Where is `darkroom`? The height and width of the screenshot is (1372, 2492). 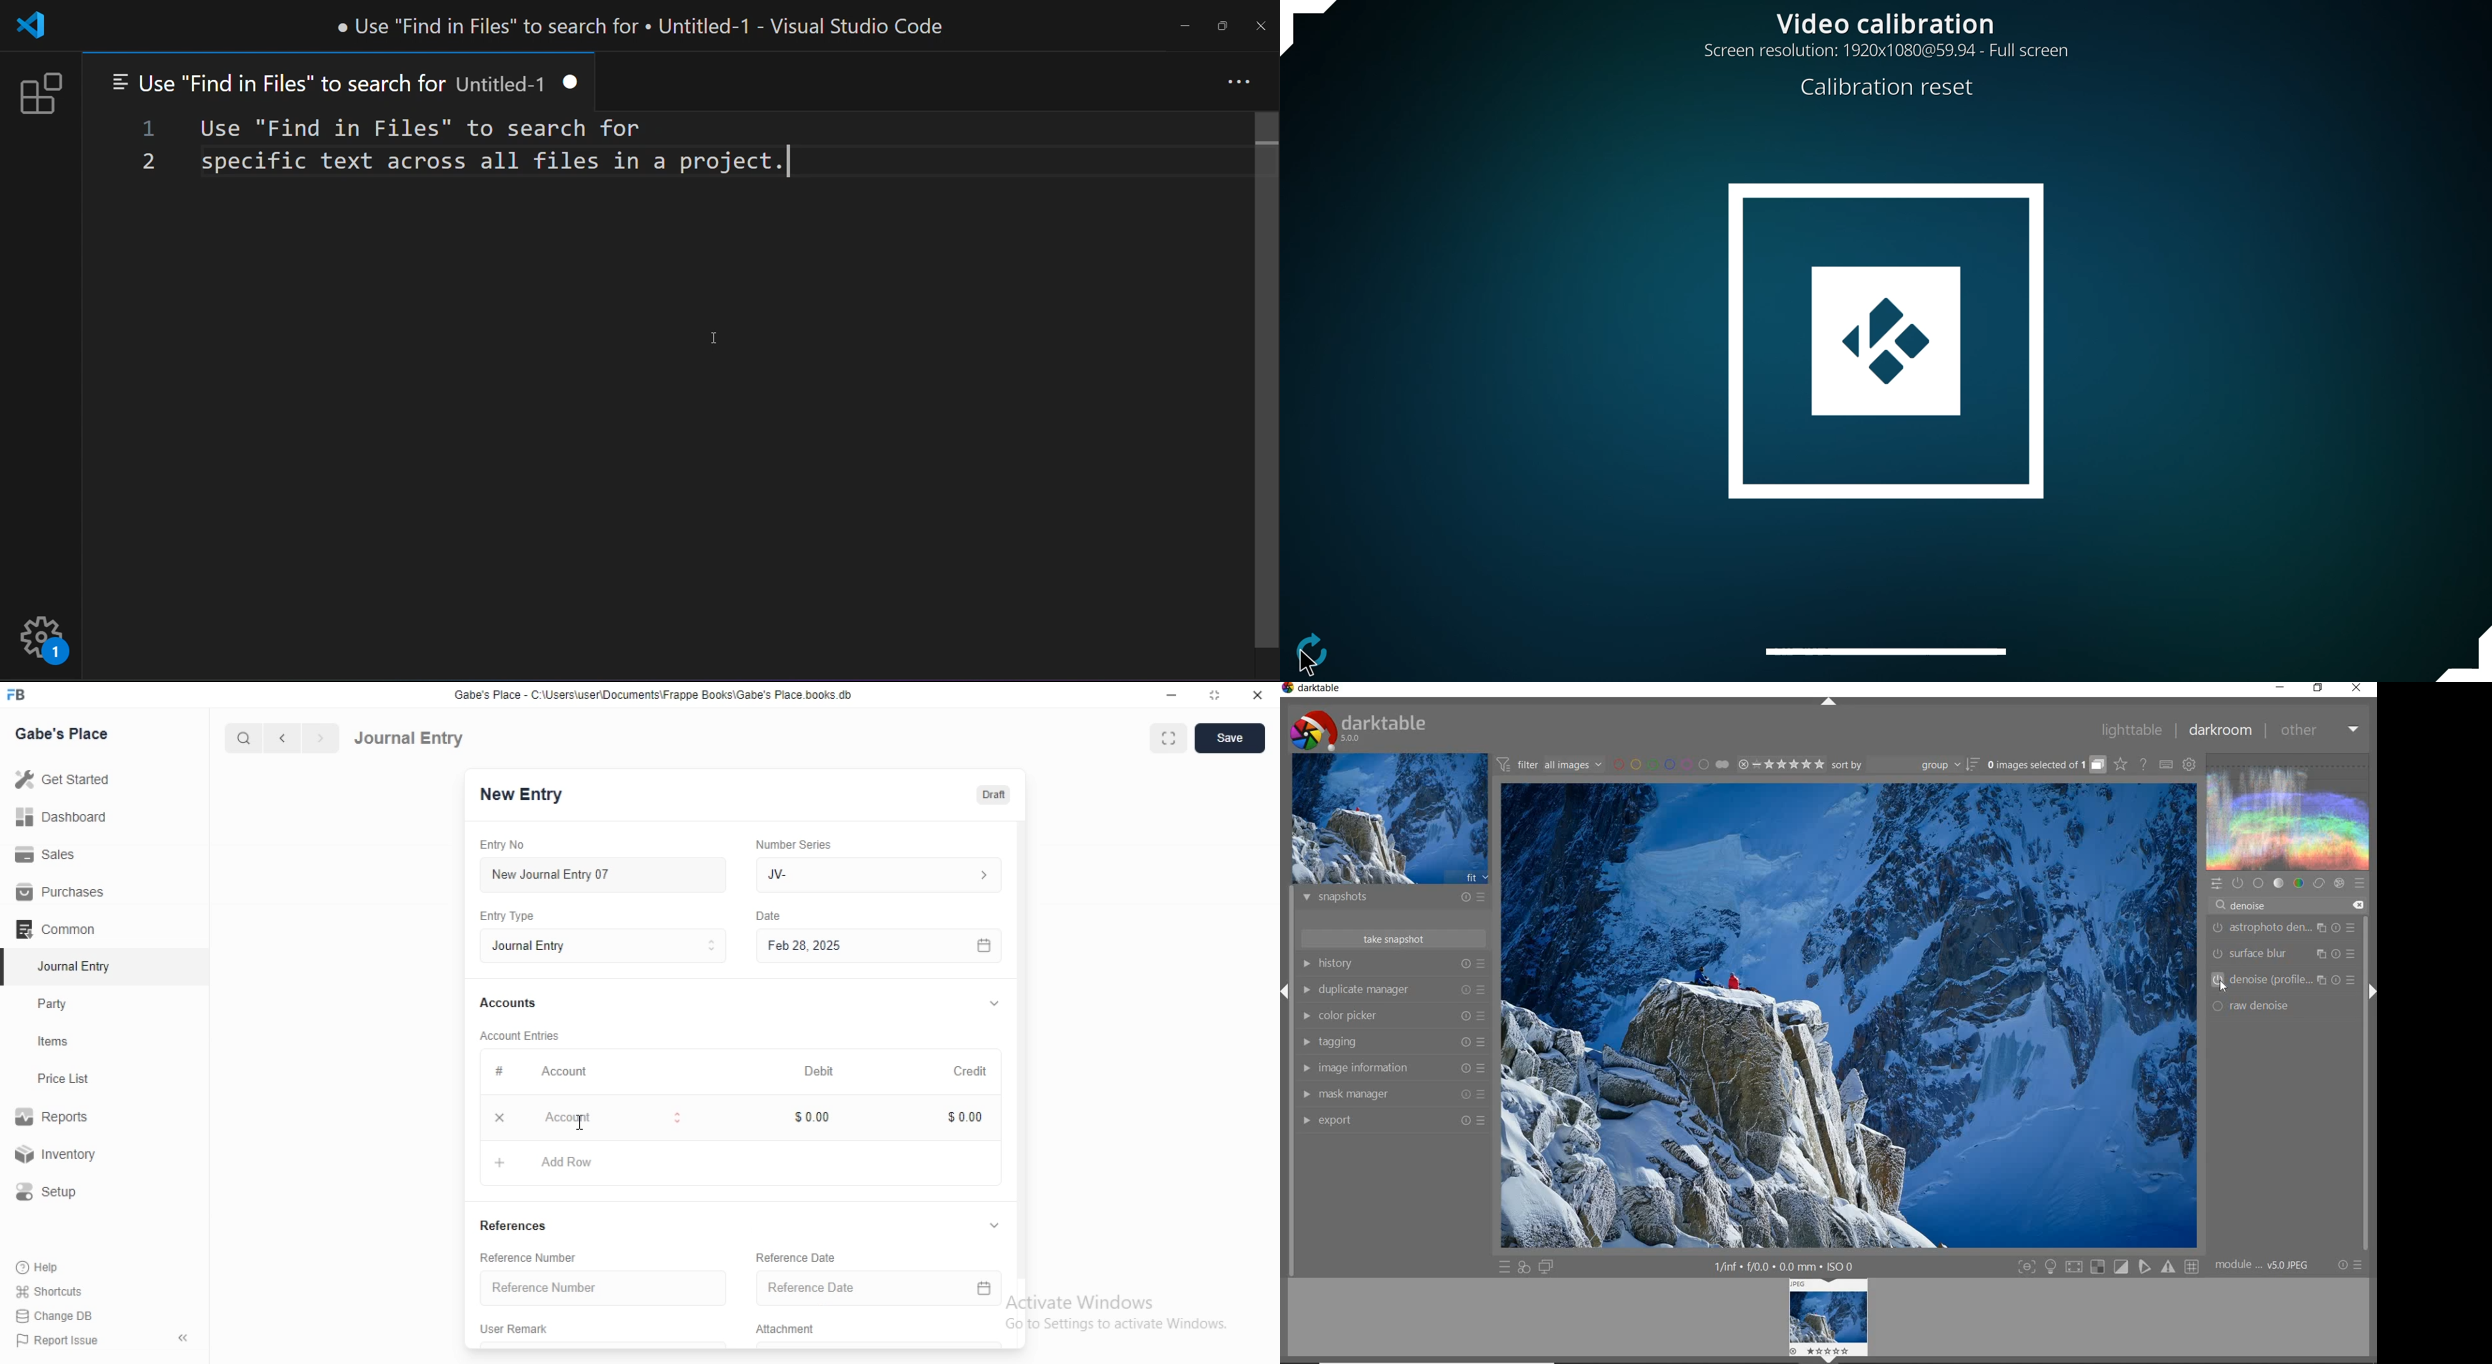
darkroom is located at coordinates (2220, 730).